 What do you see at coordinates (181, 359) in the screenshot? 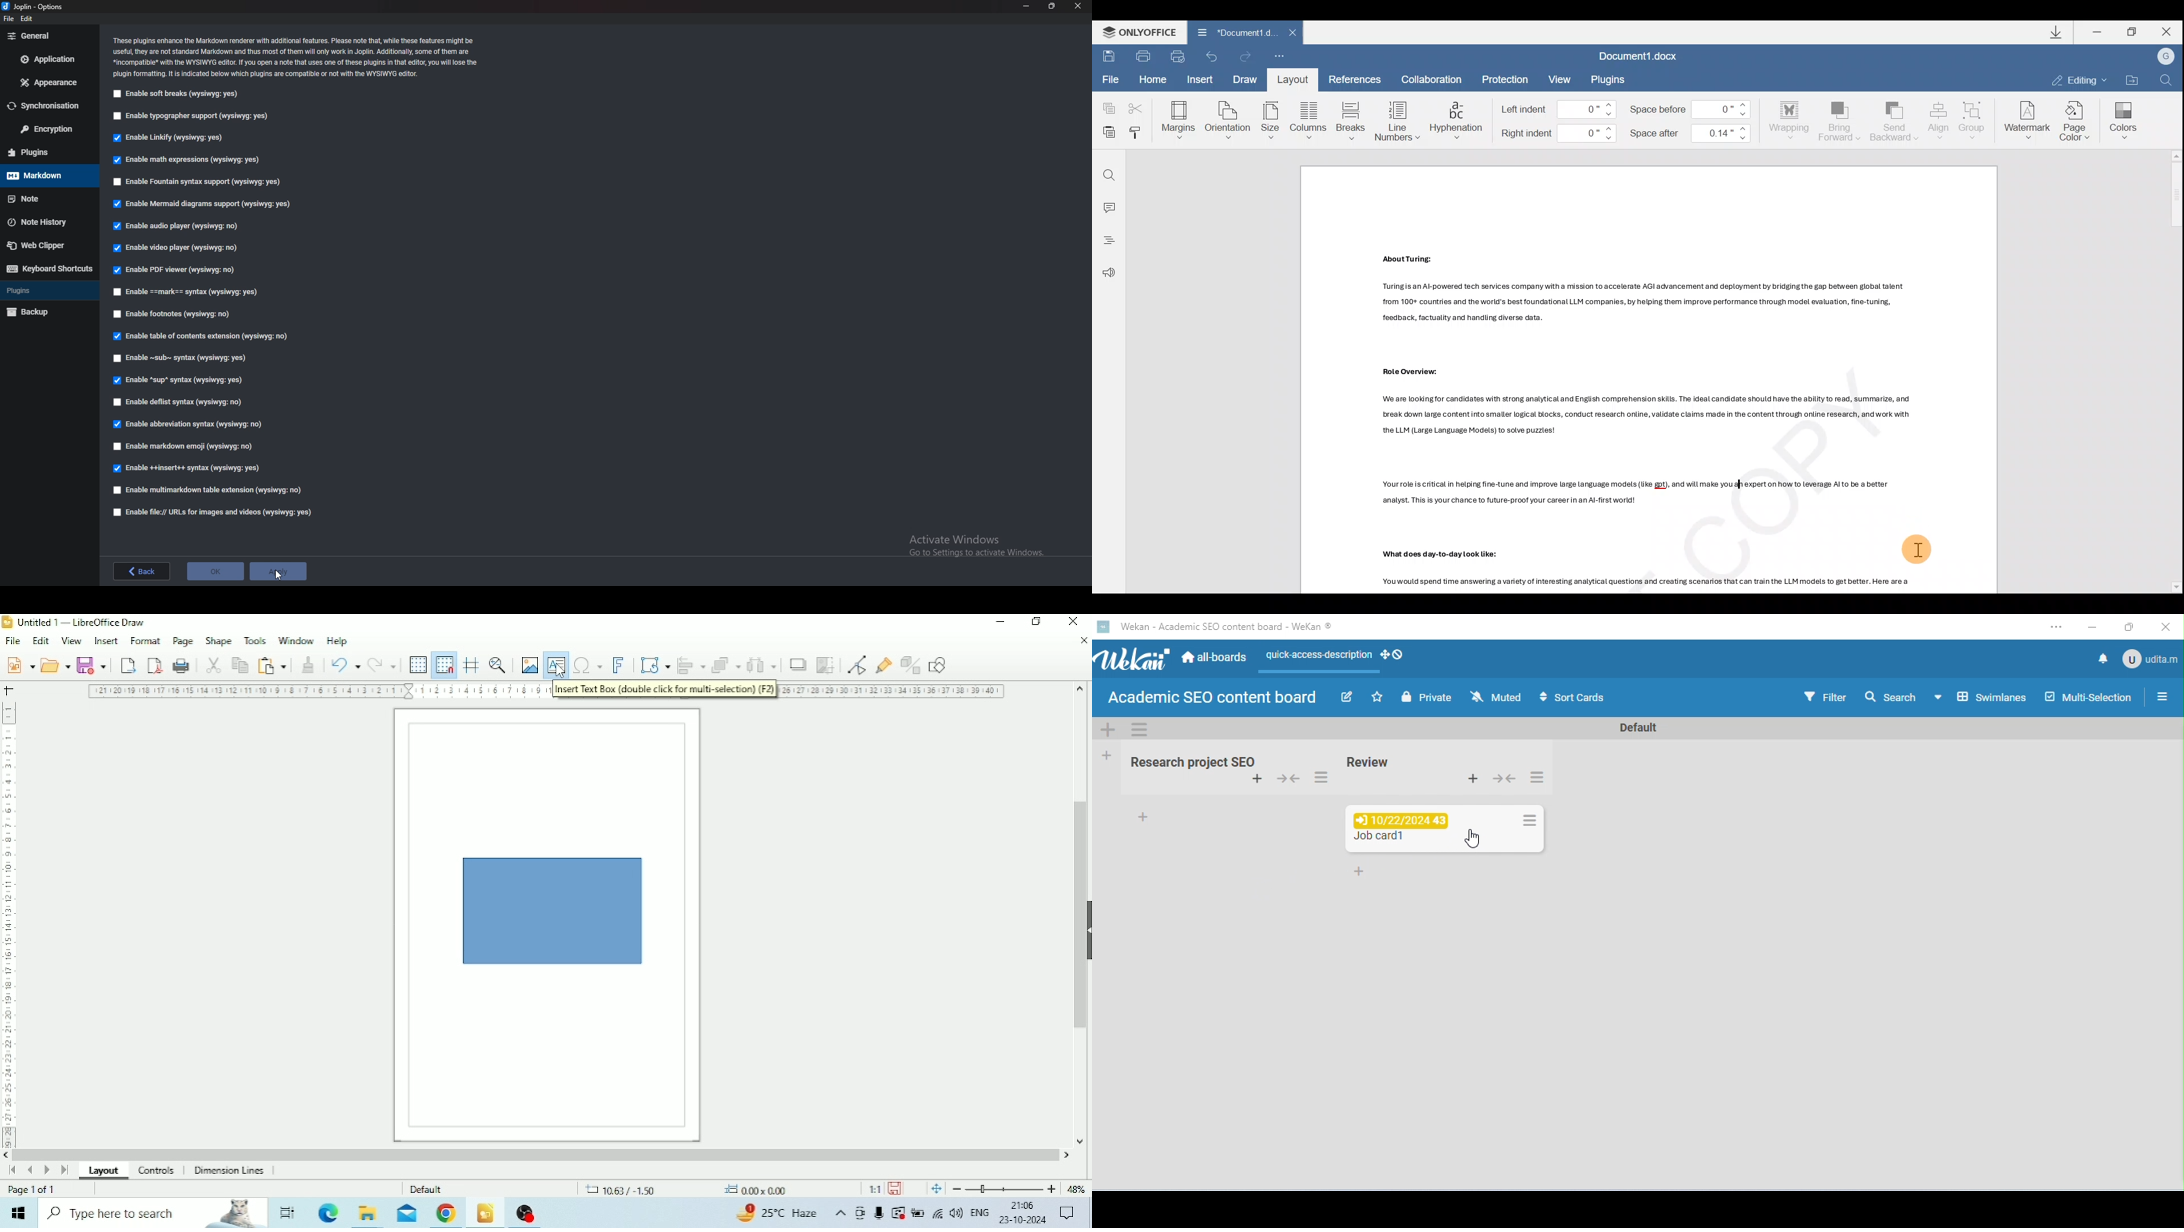
I see `Enable sub syntax` at bounding box center [181, 359].